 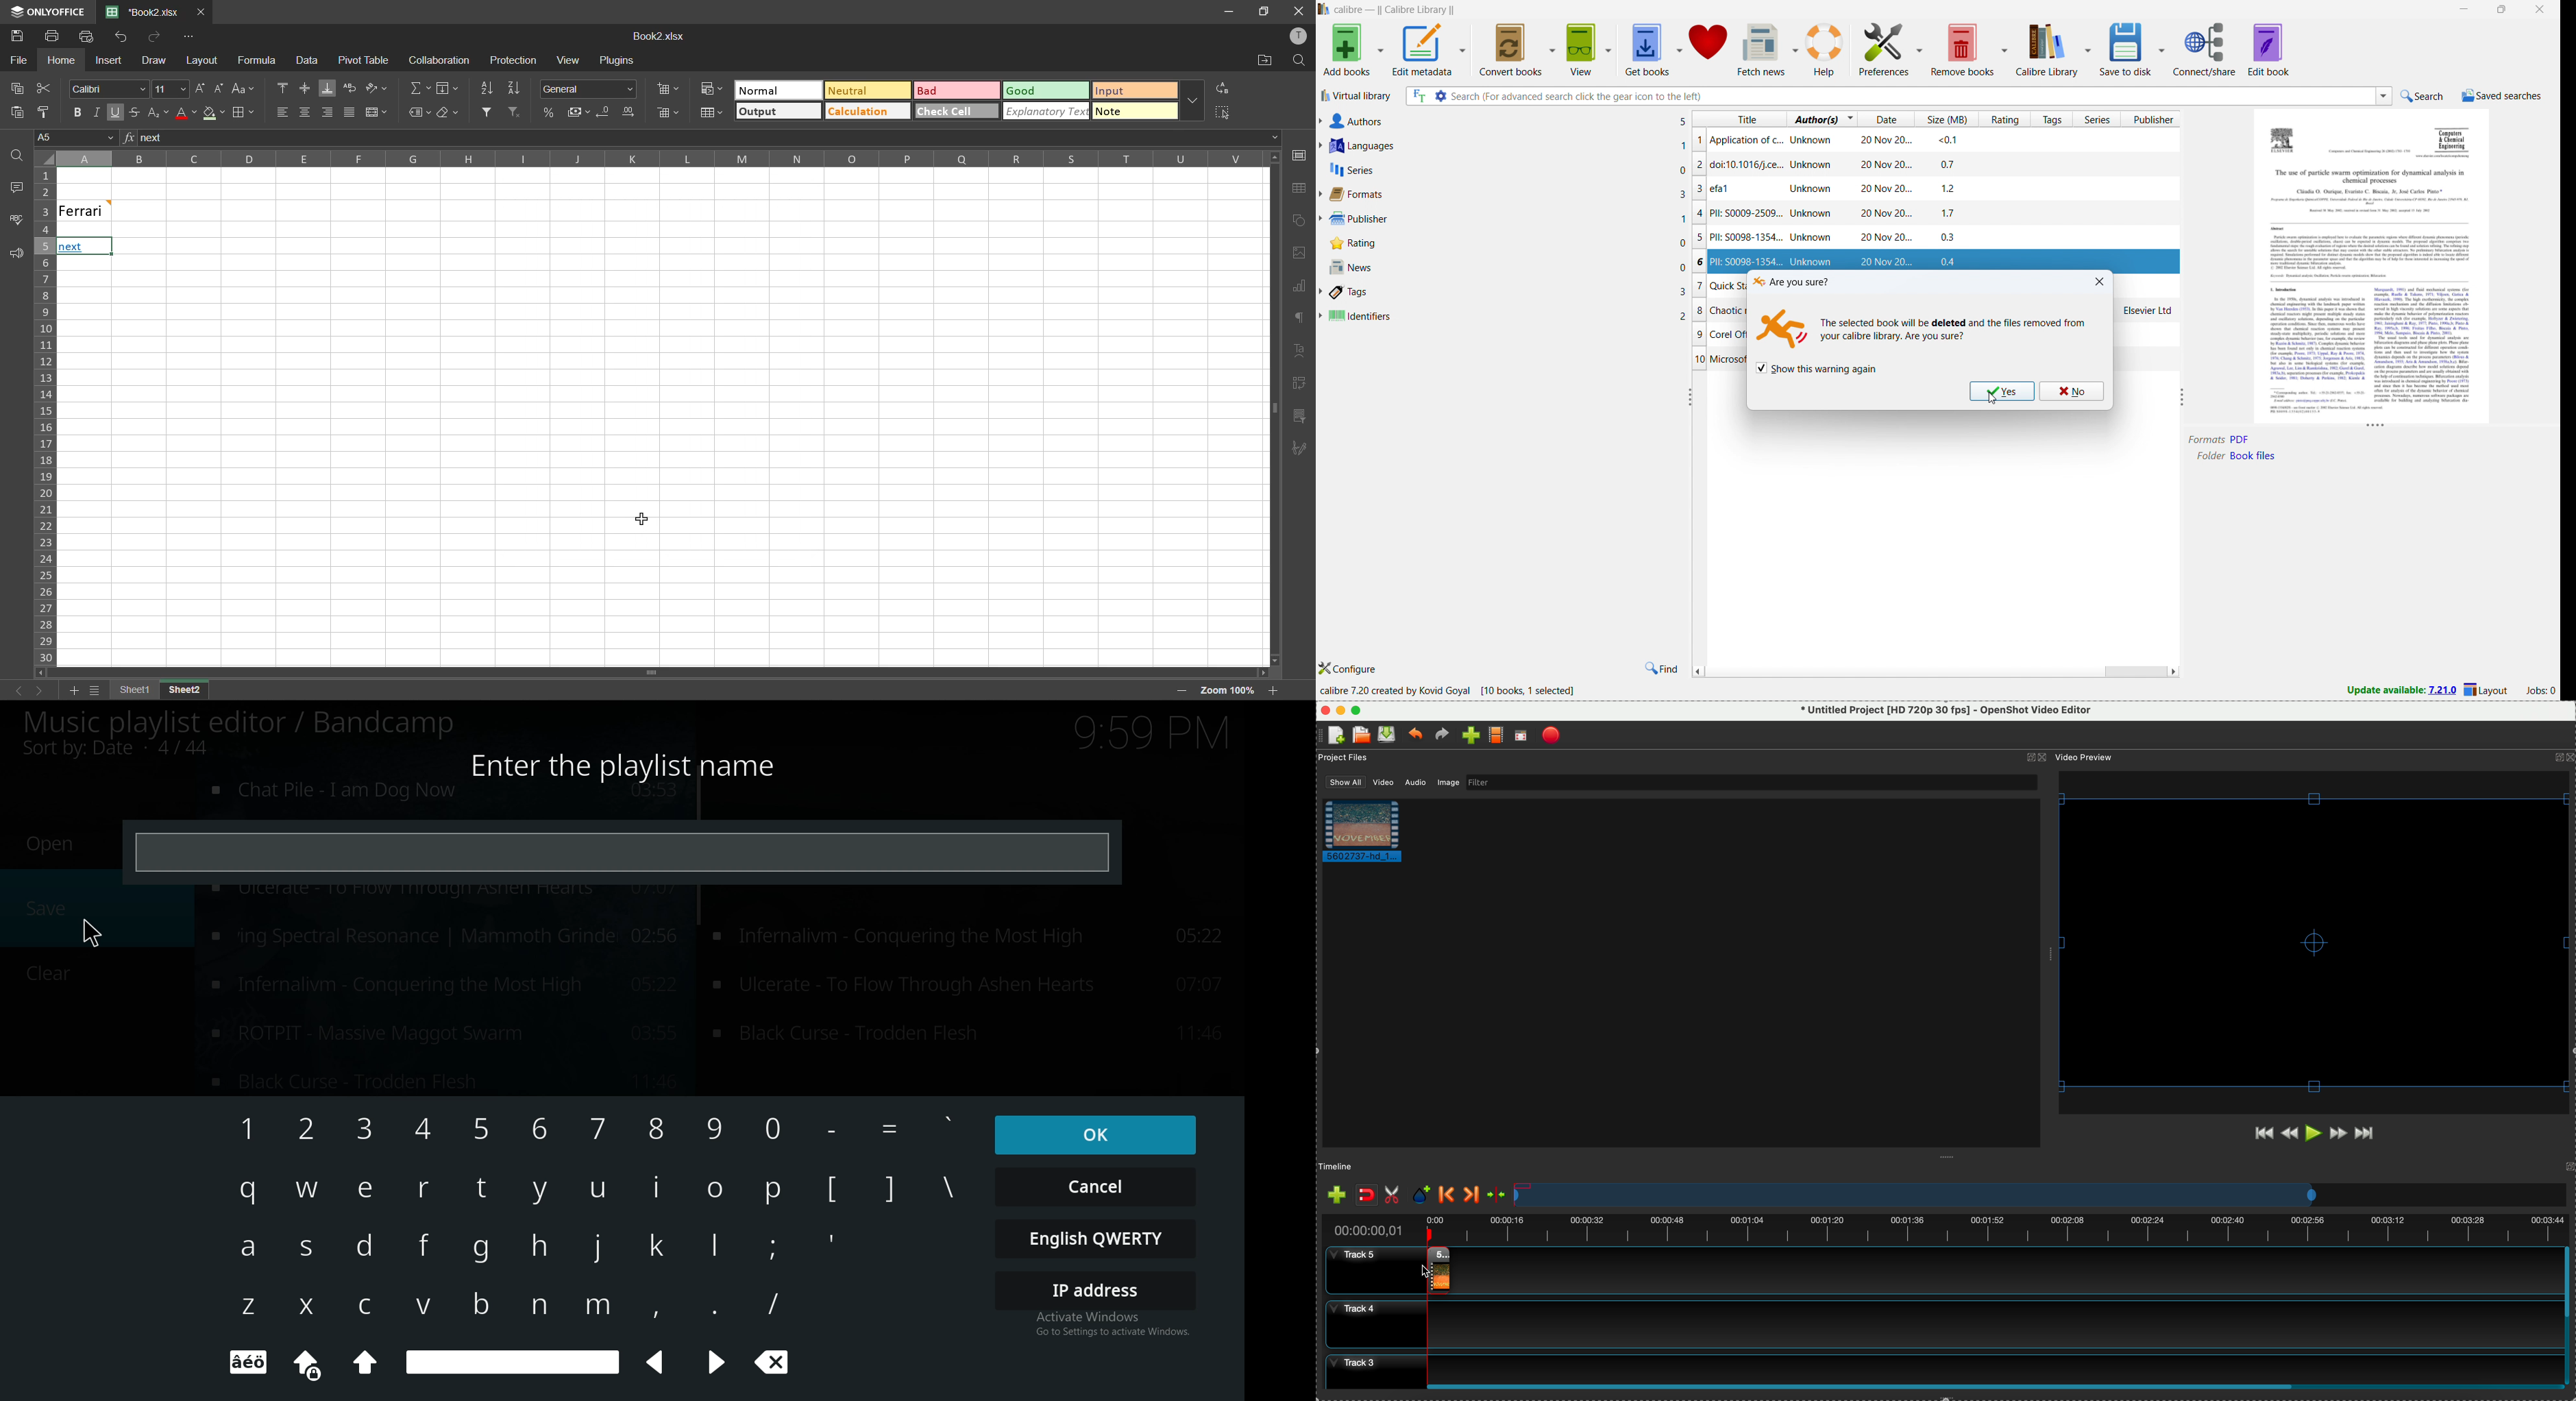 I want to click on font size, so click(x=172, y=88).